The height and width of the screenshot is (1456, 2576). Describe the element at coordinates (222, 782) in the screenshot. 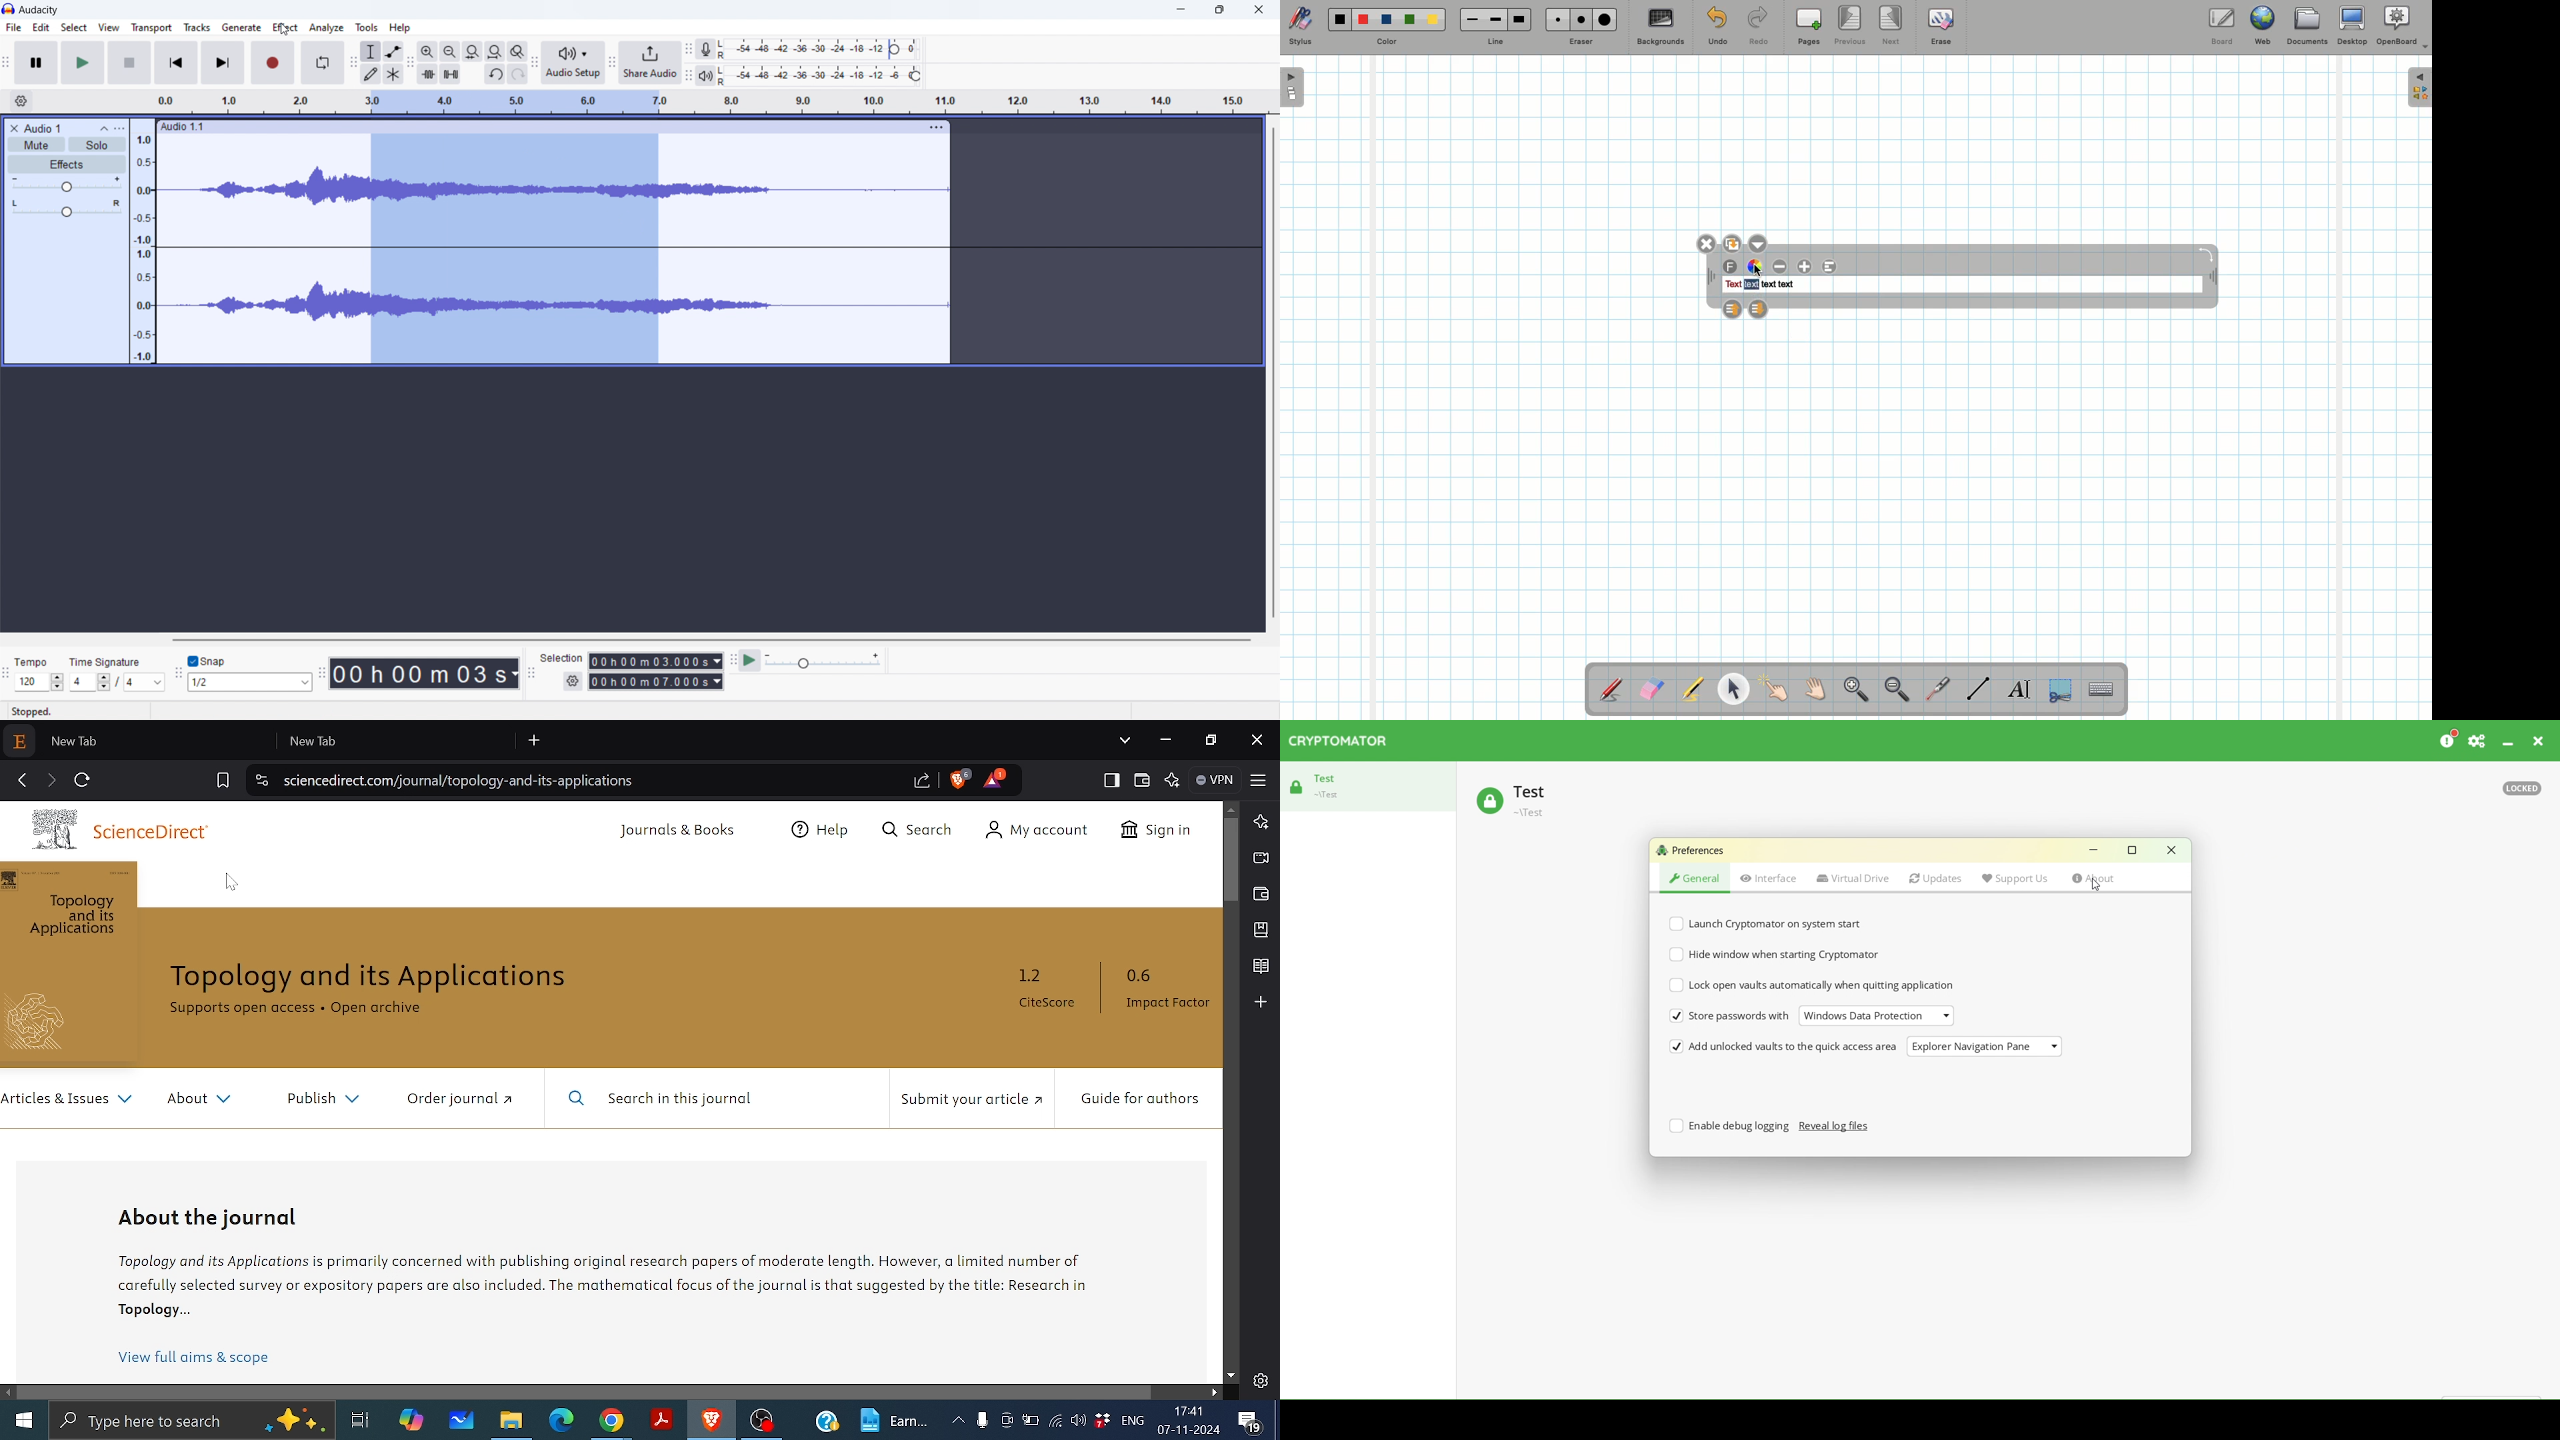

I see `bookmark` at that location.